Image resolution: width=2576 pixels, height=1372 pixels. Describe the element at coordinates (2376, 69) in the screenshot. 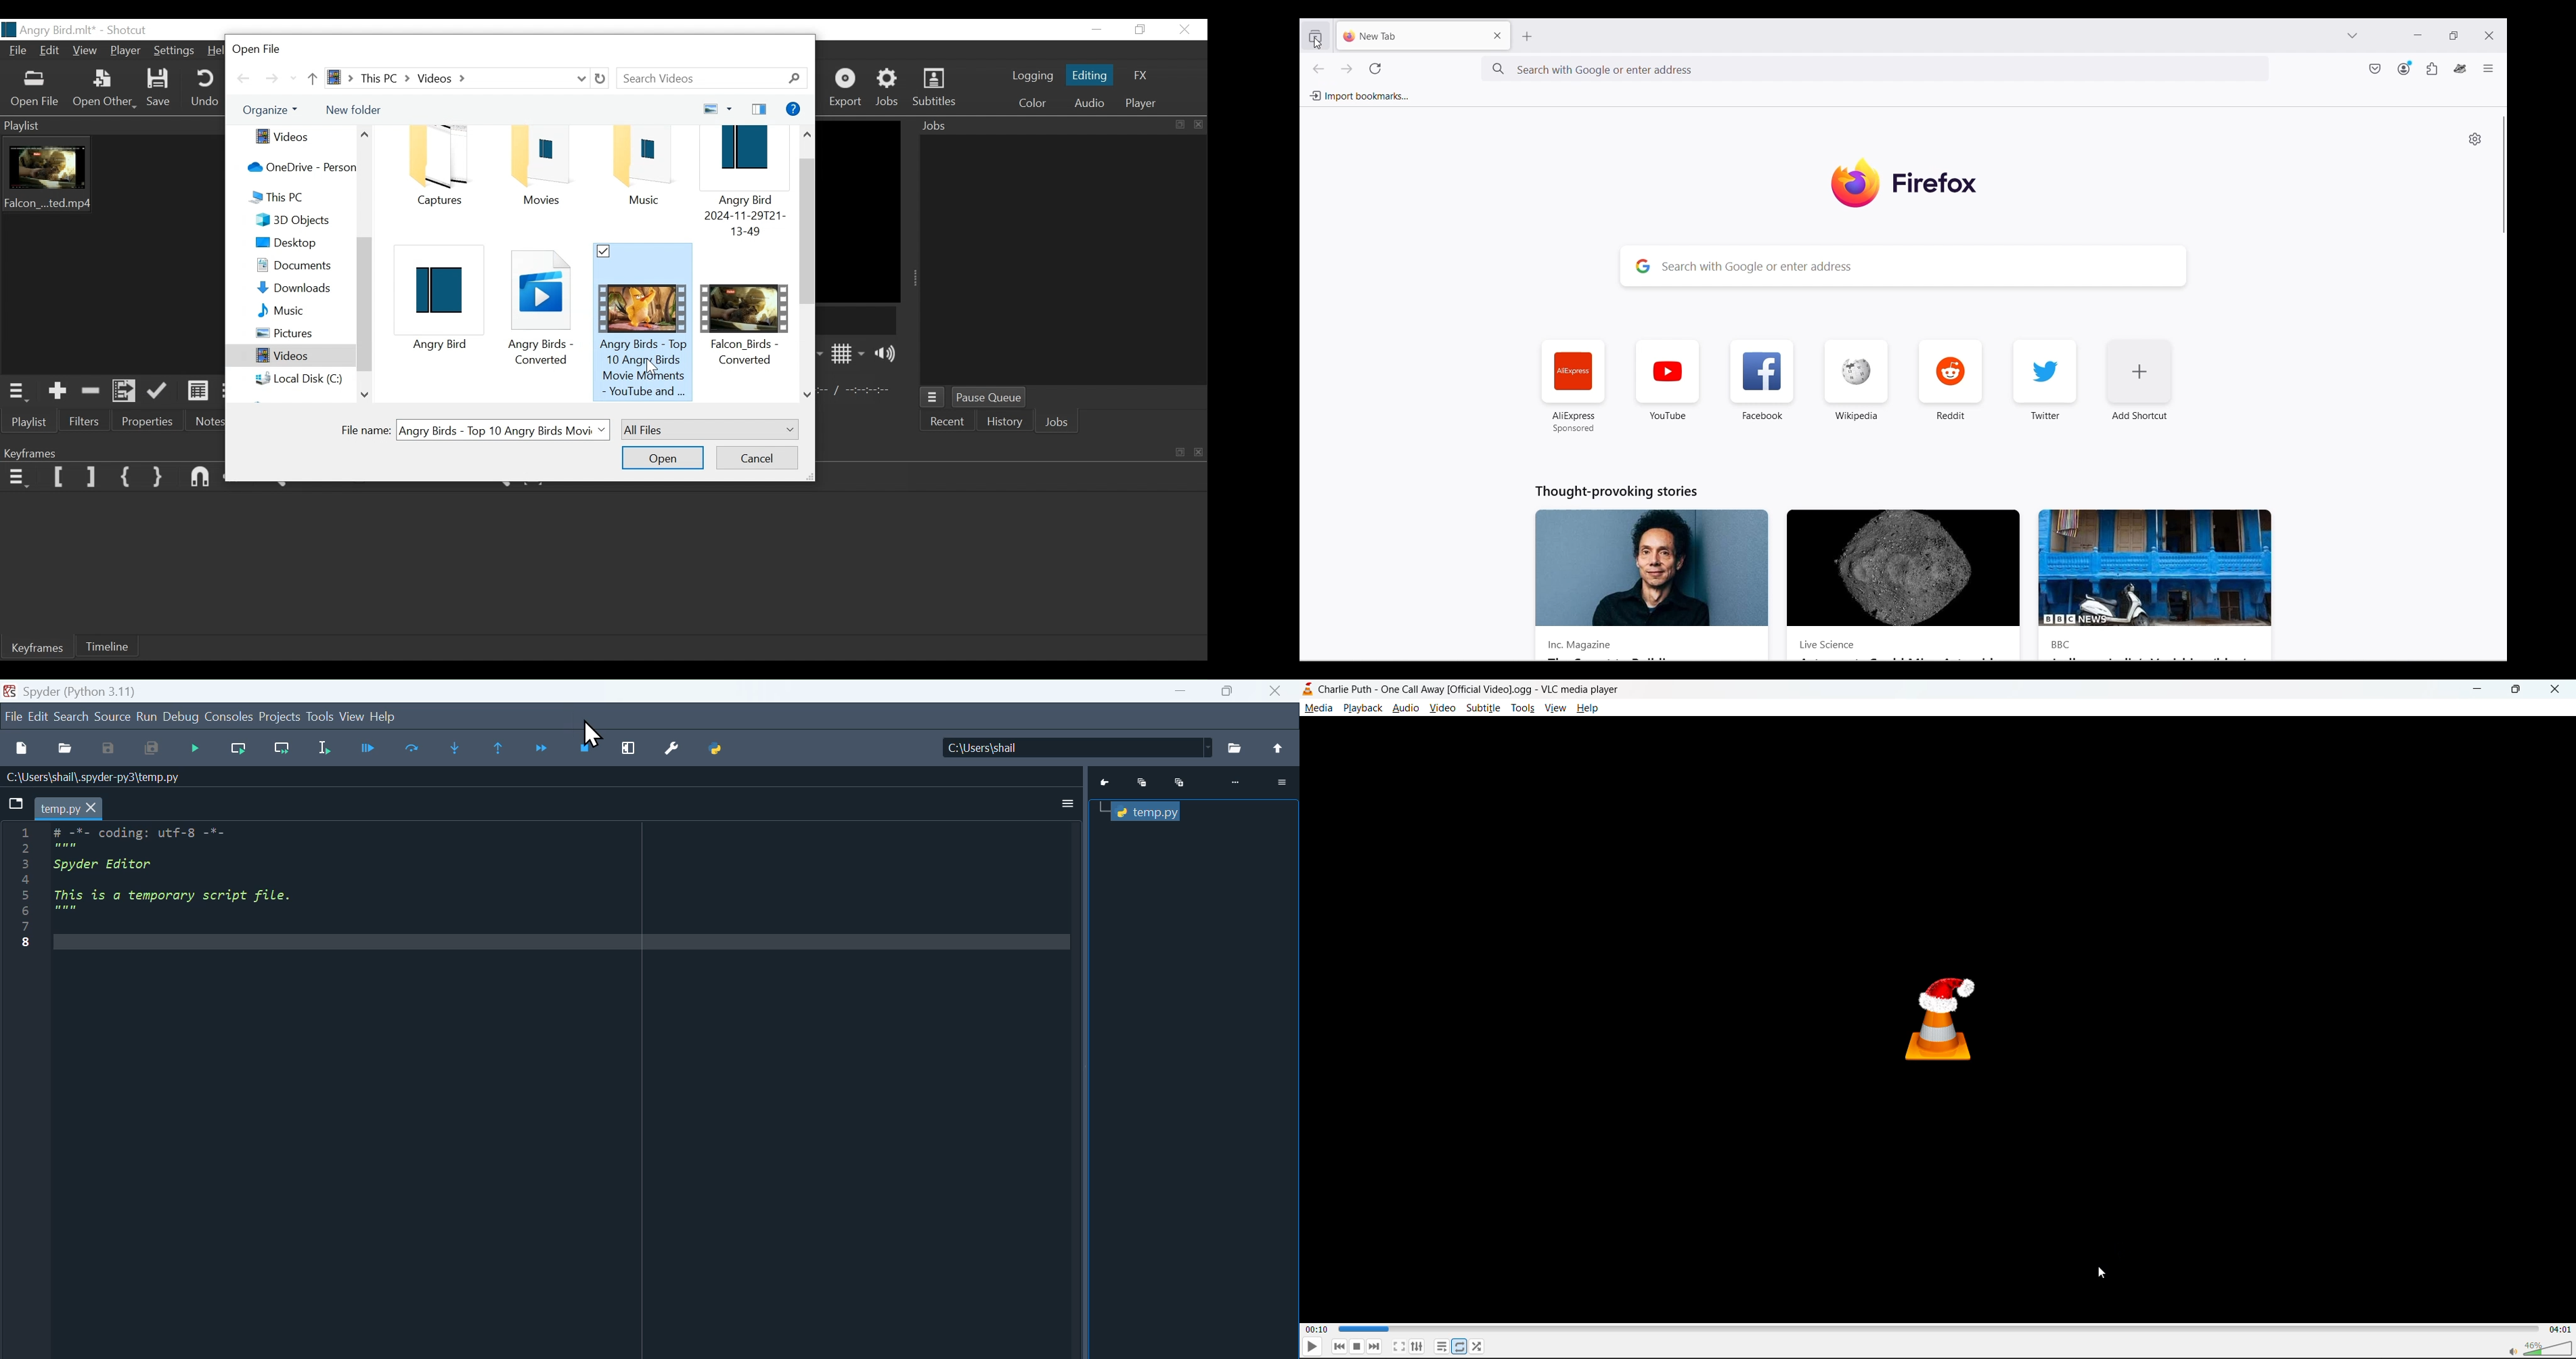

I see `Save to pocket` at that location.